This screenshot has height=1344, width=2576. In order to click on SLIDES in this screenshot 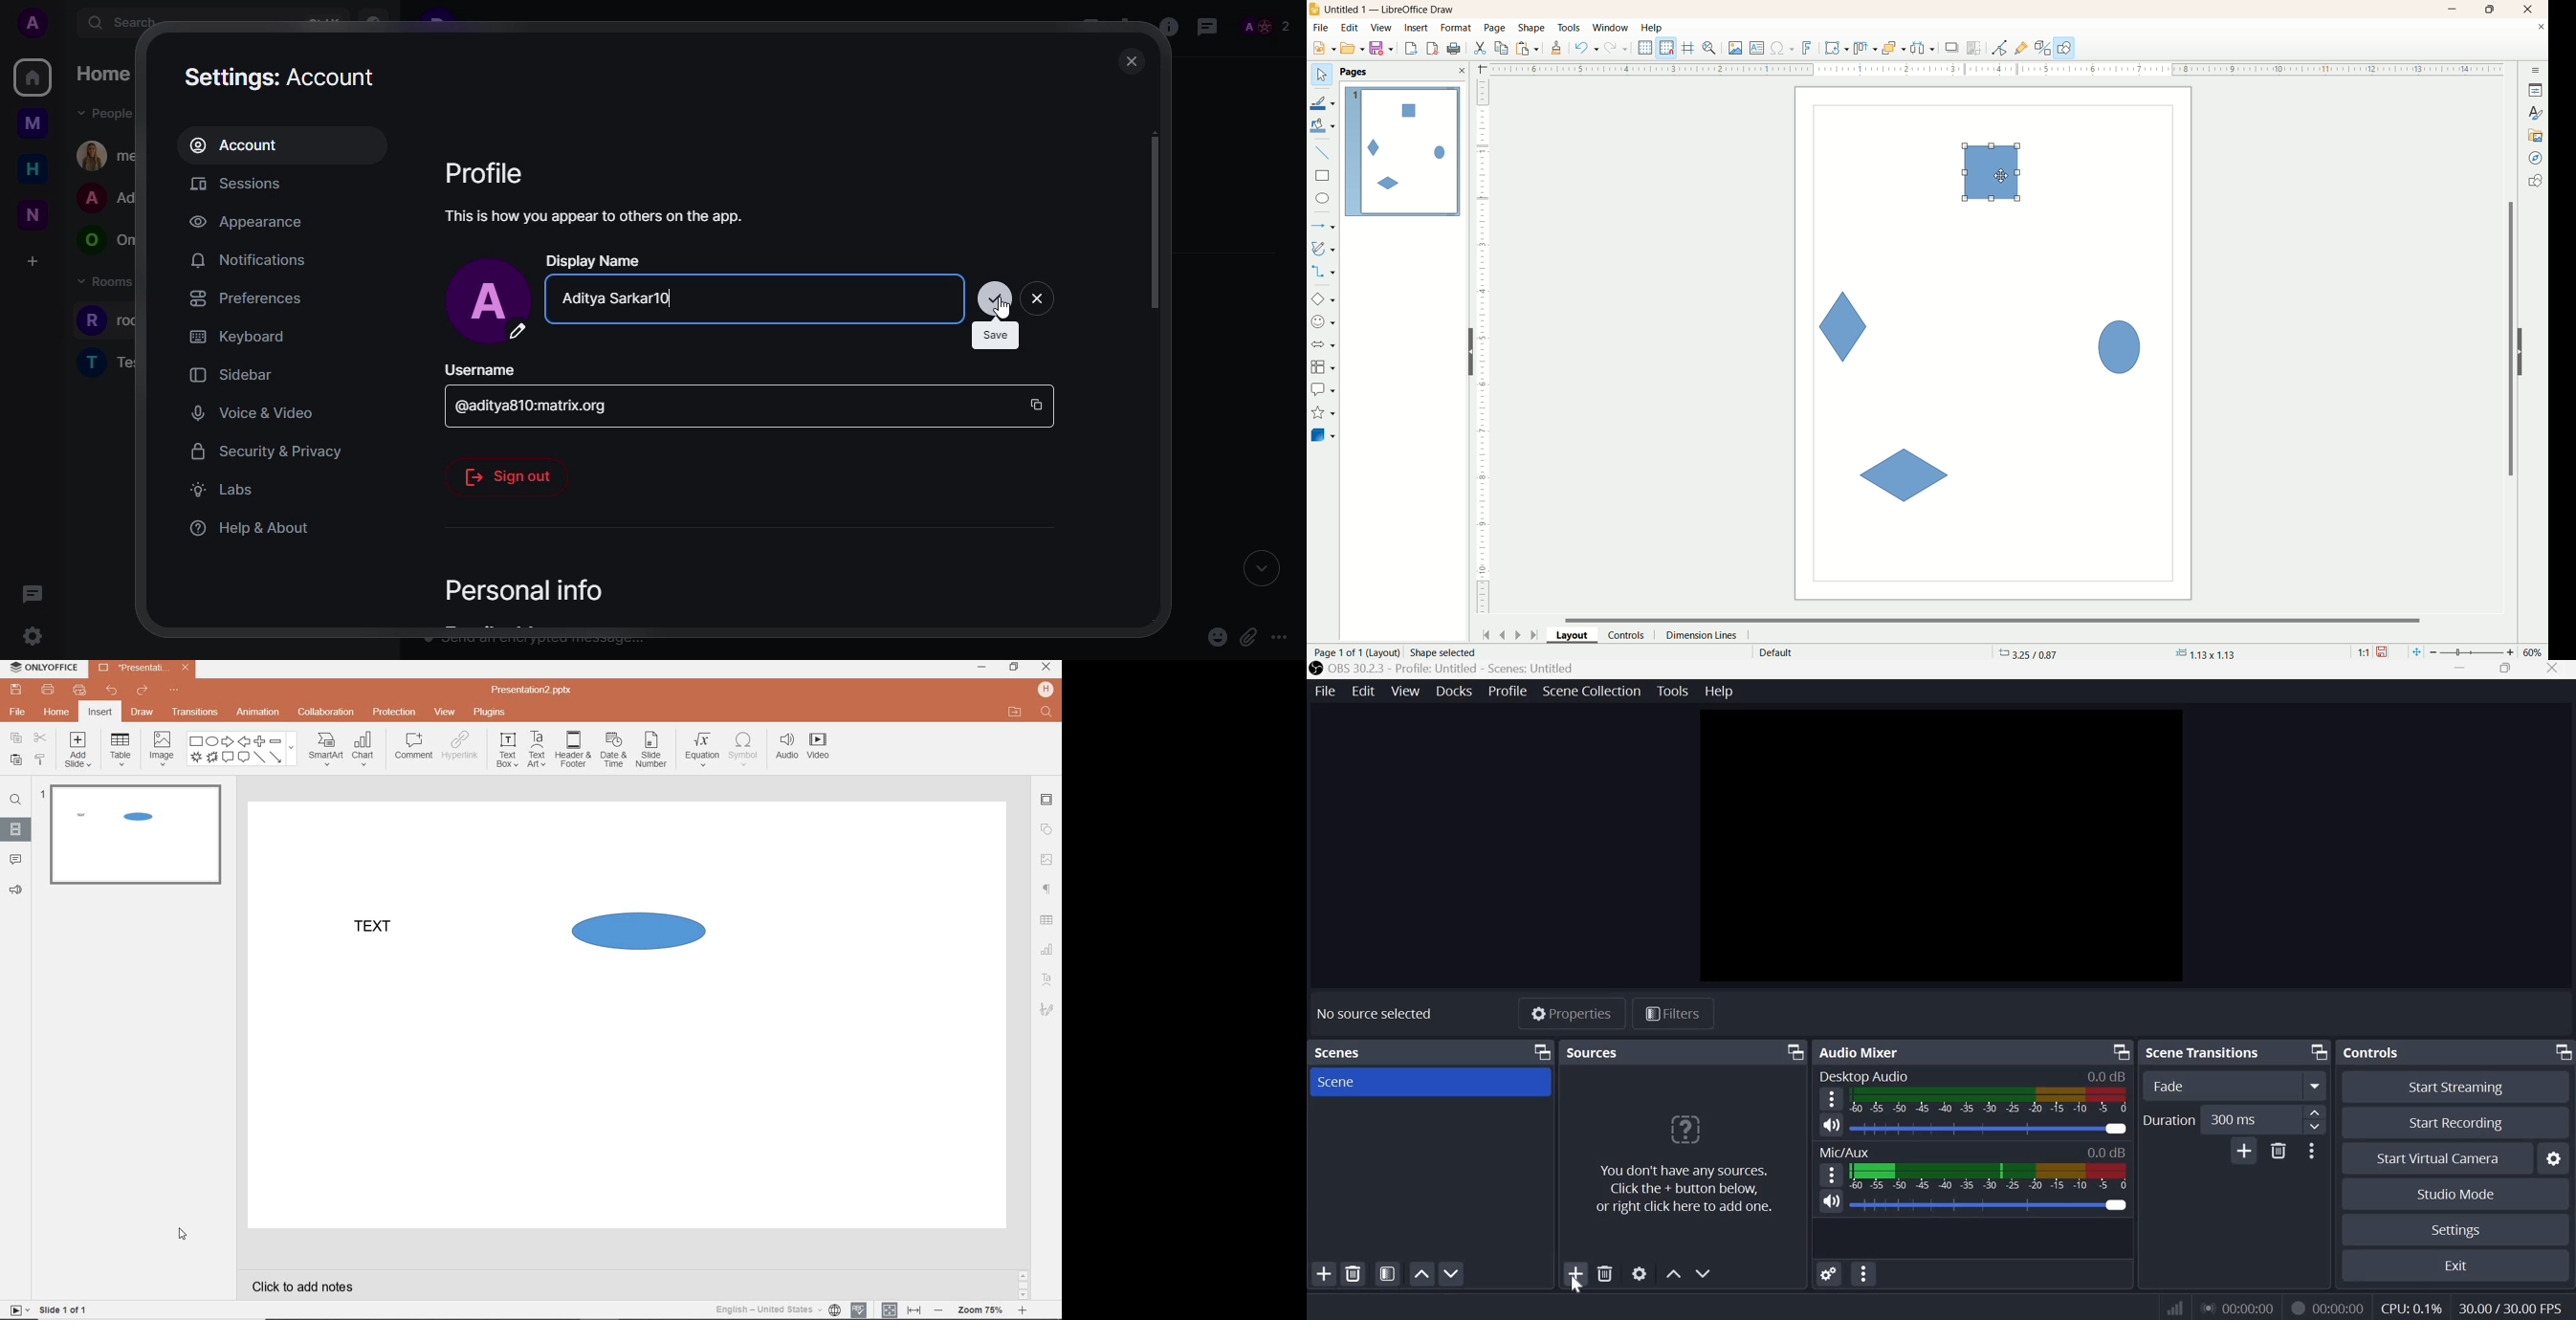, I will do `click(16, 828)`.